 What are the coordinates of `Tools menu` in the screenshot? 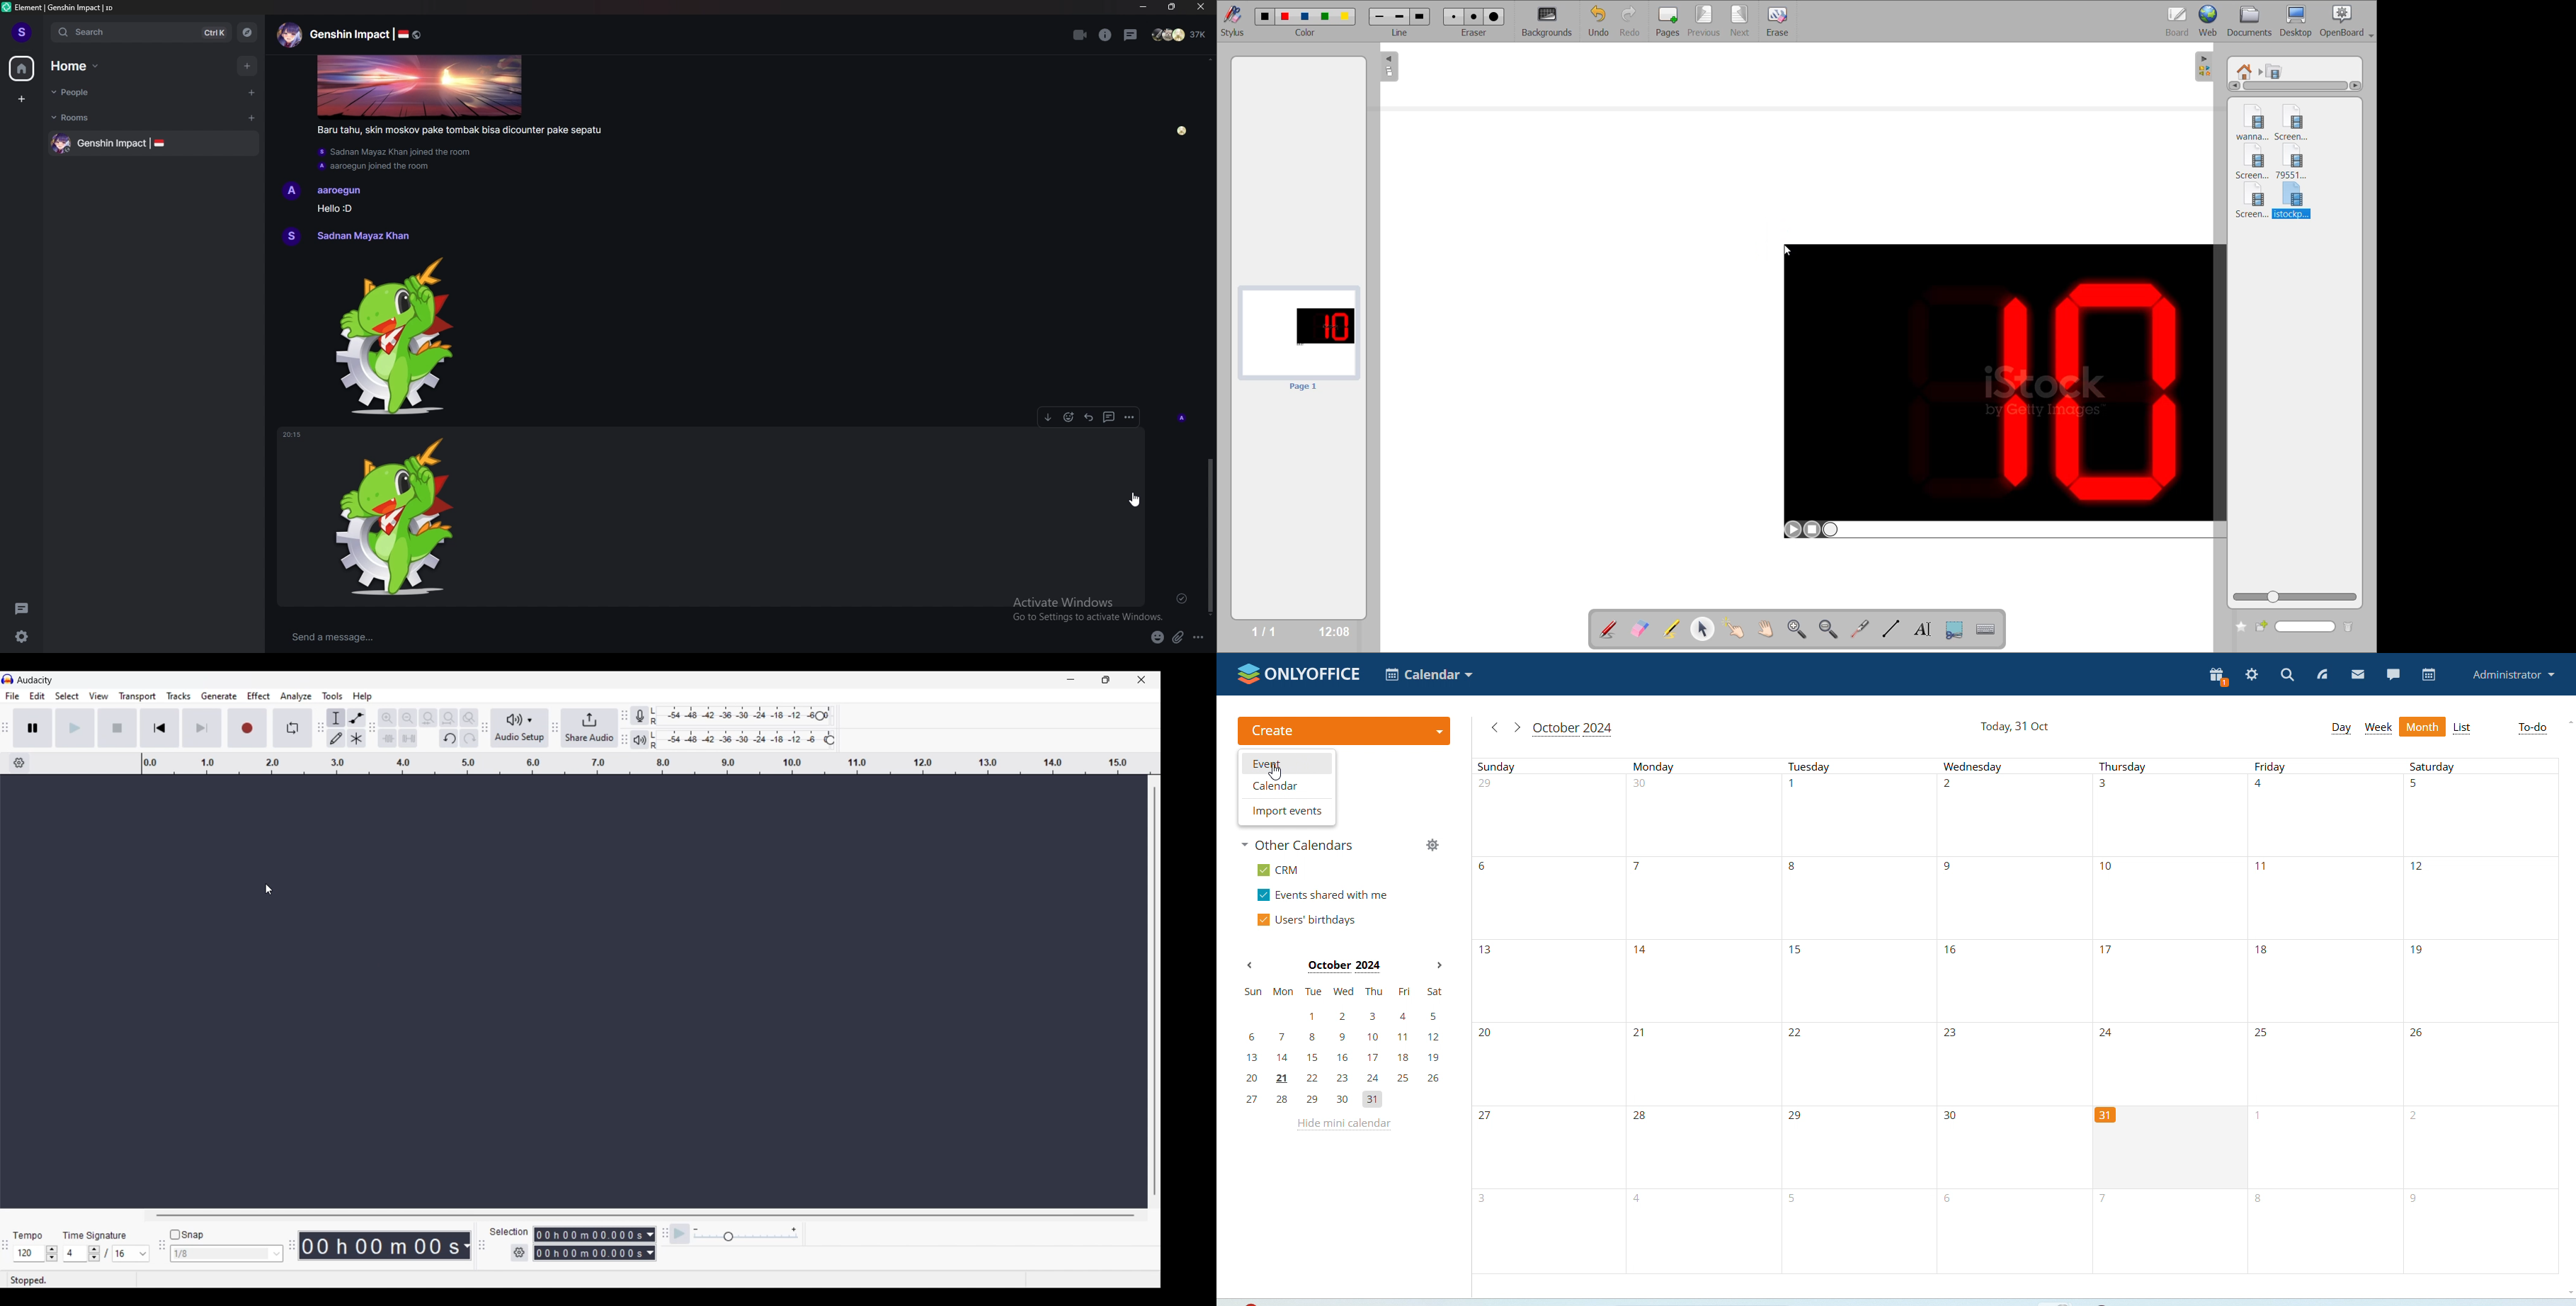 It's located at (332, 696).